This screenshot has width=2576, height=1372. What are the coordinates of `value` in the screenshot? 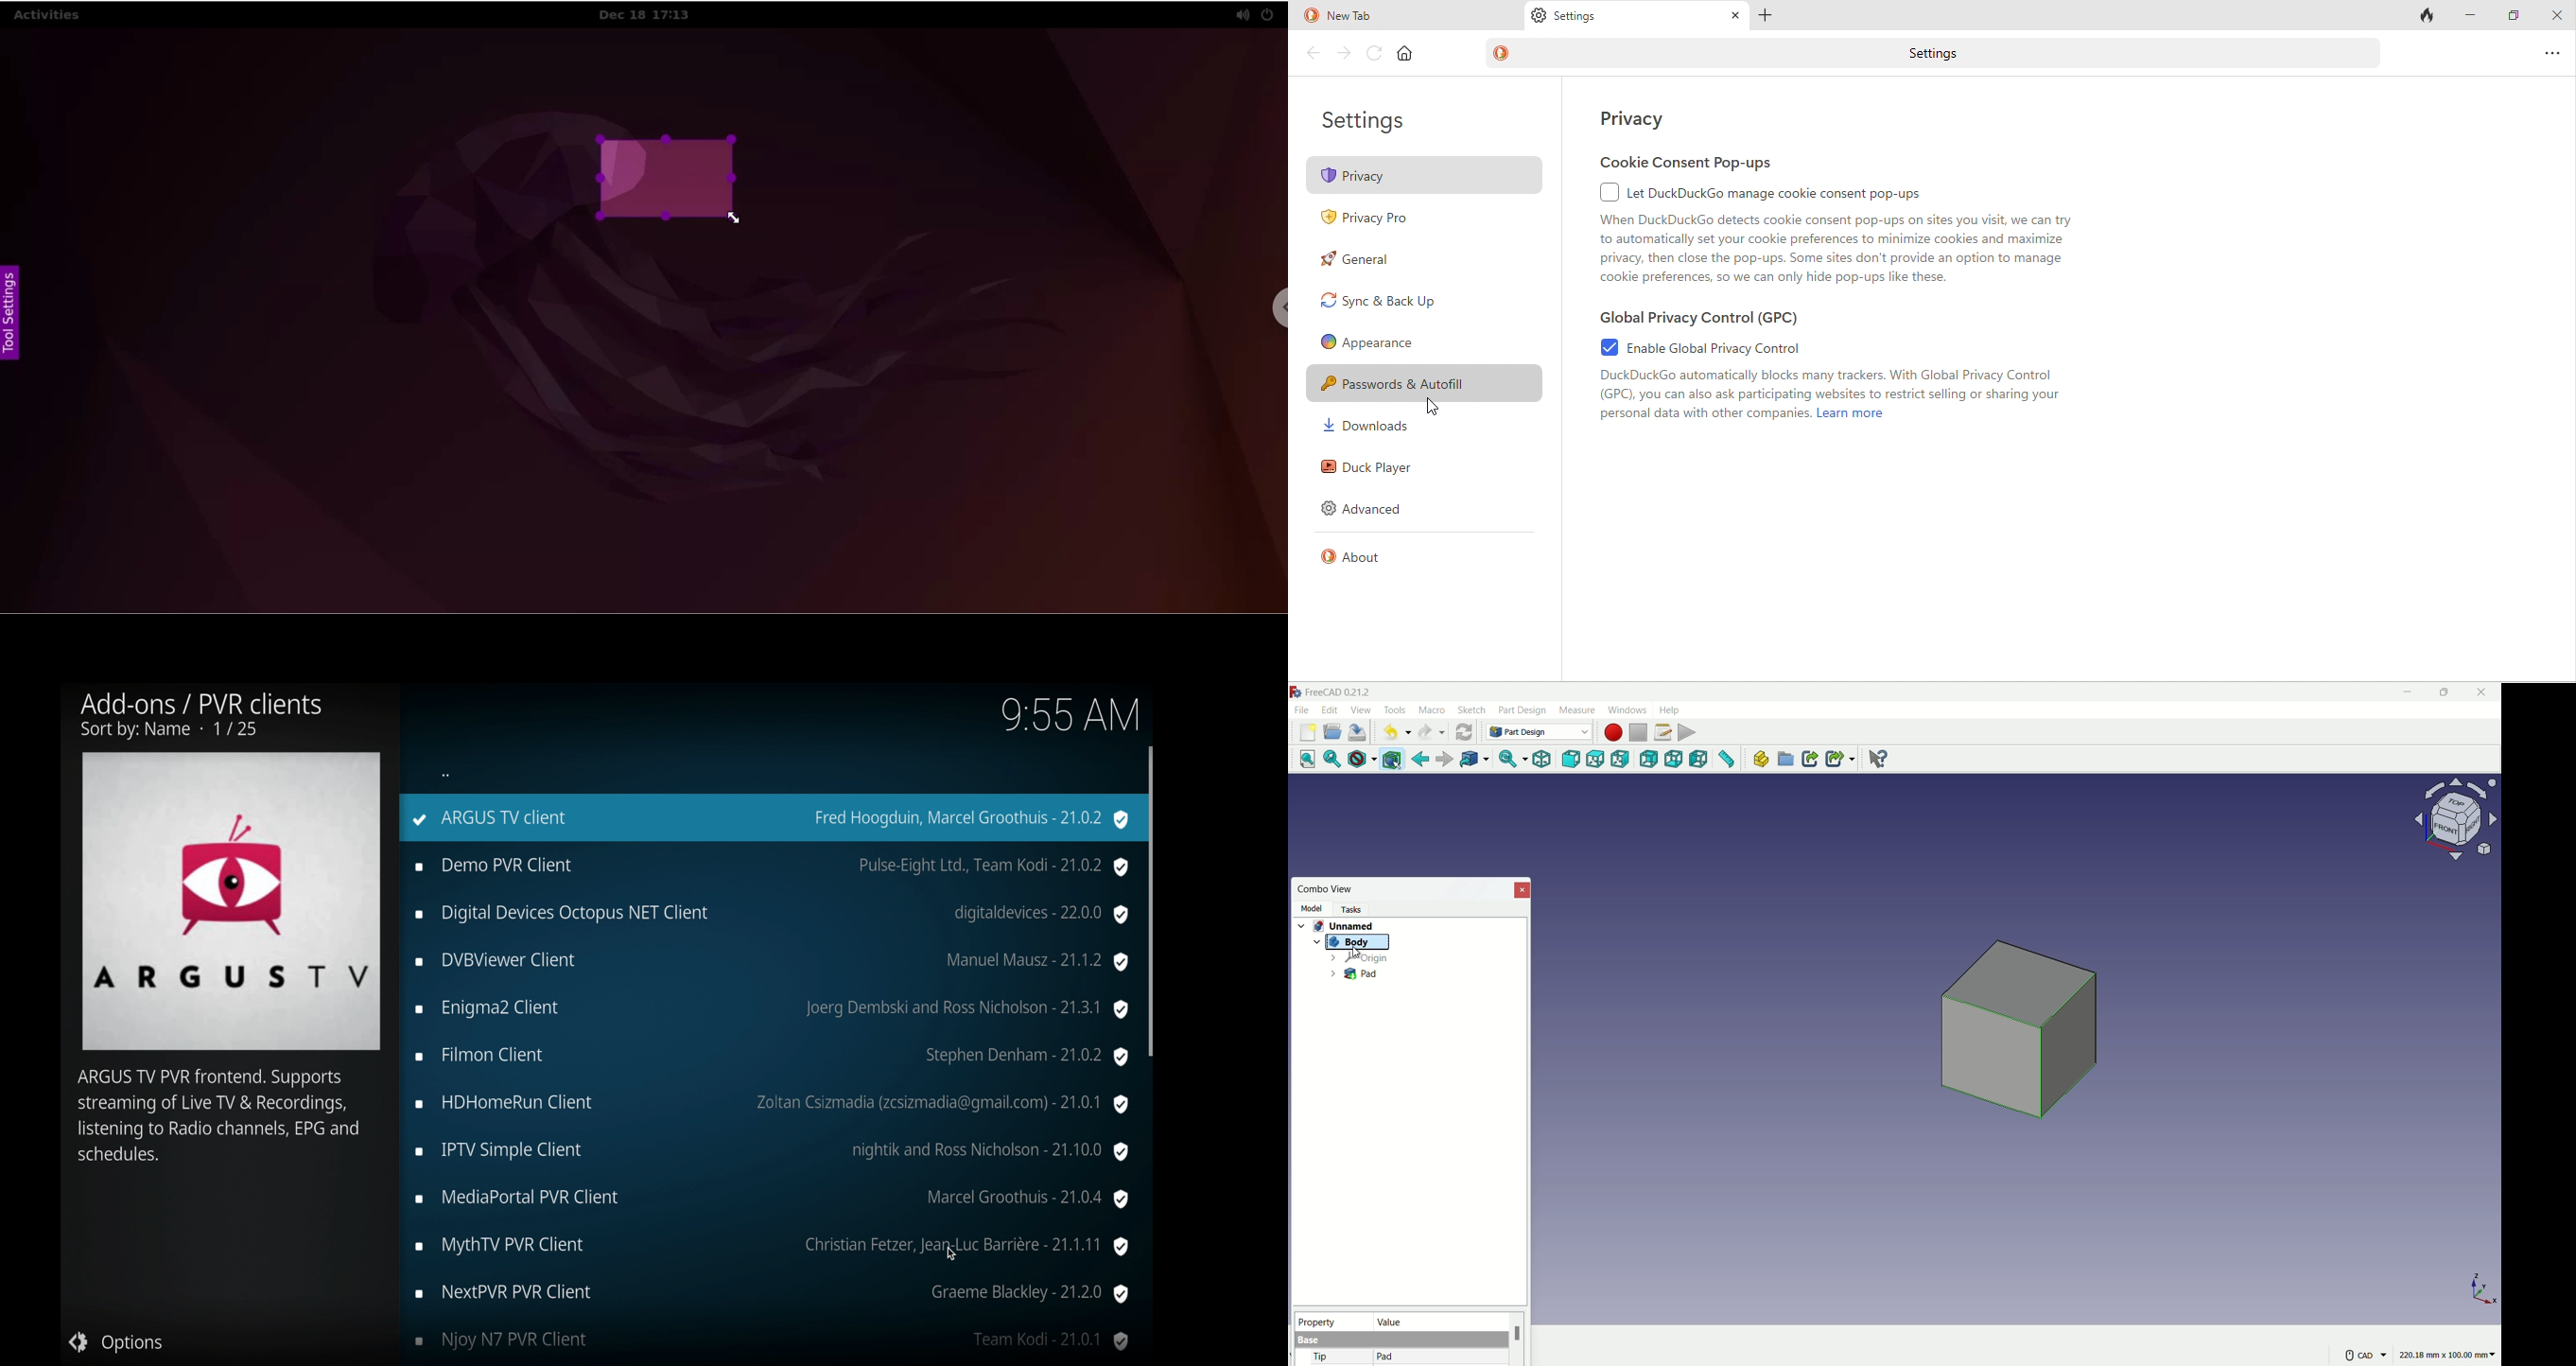 It's located at (1438, 1321).